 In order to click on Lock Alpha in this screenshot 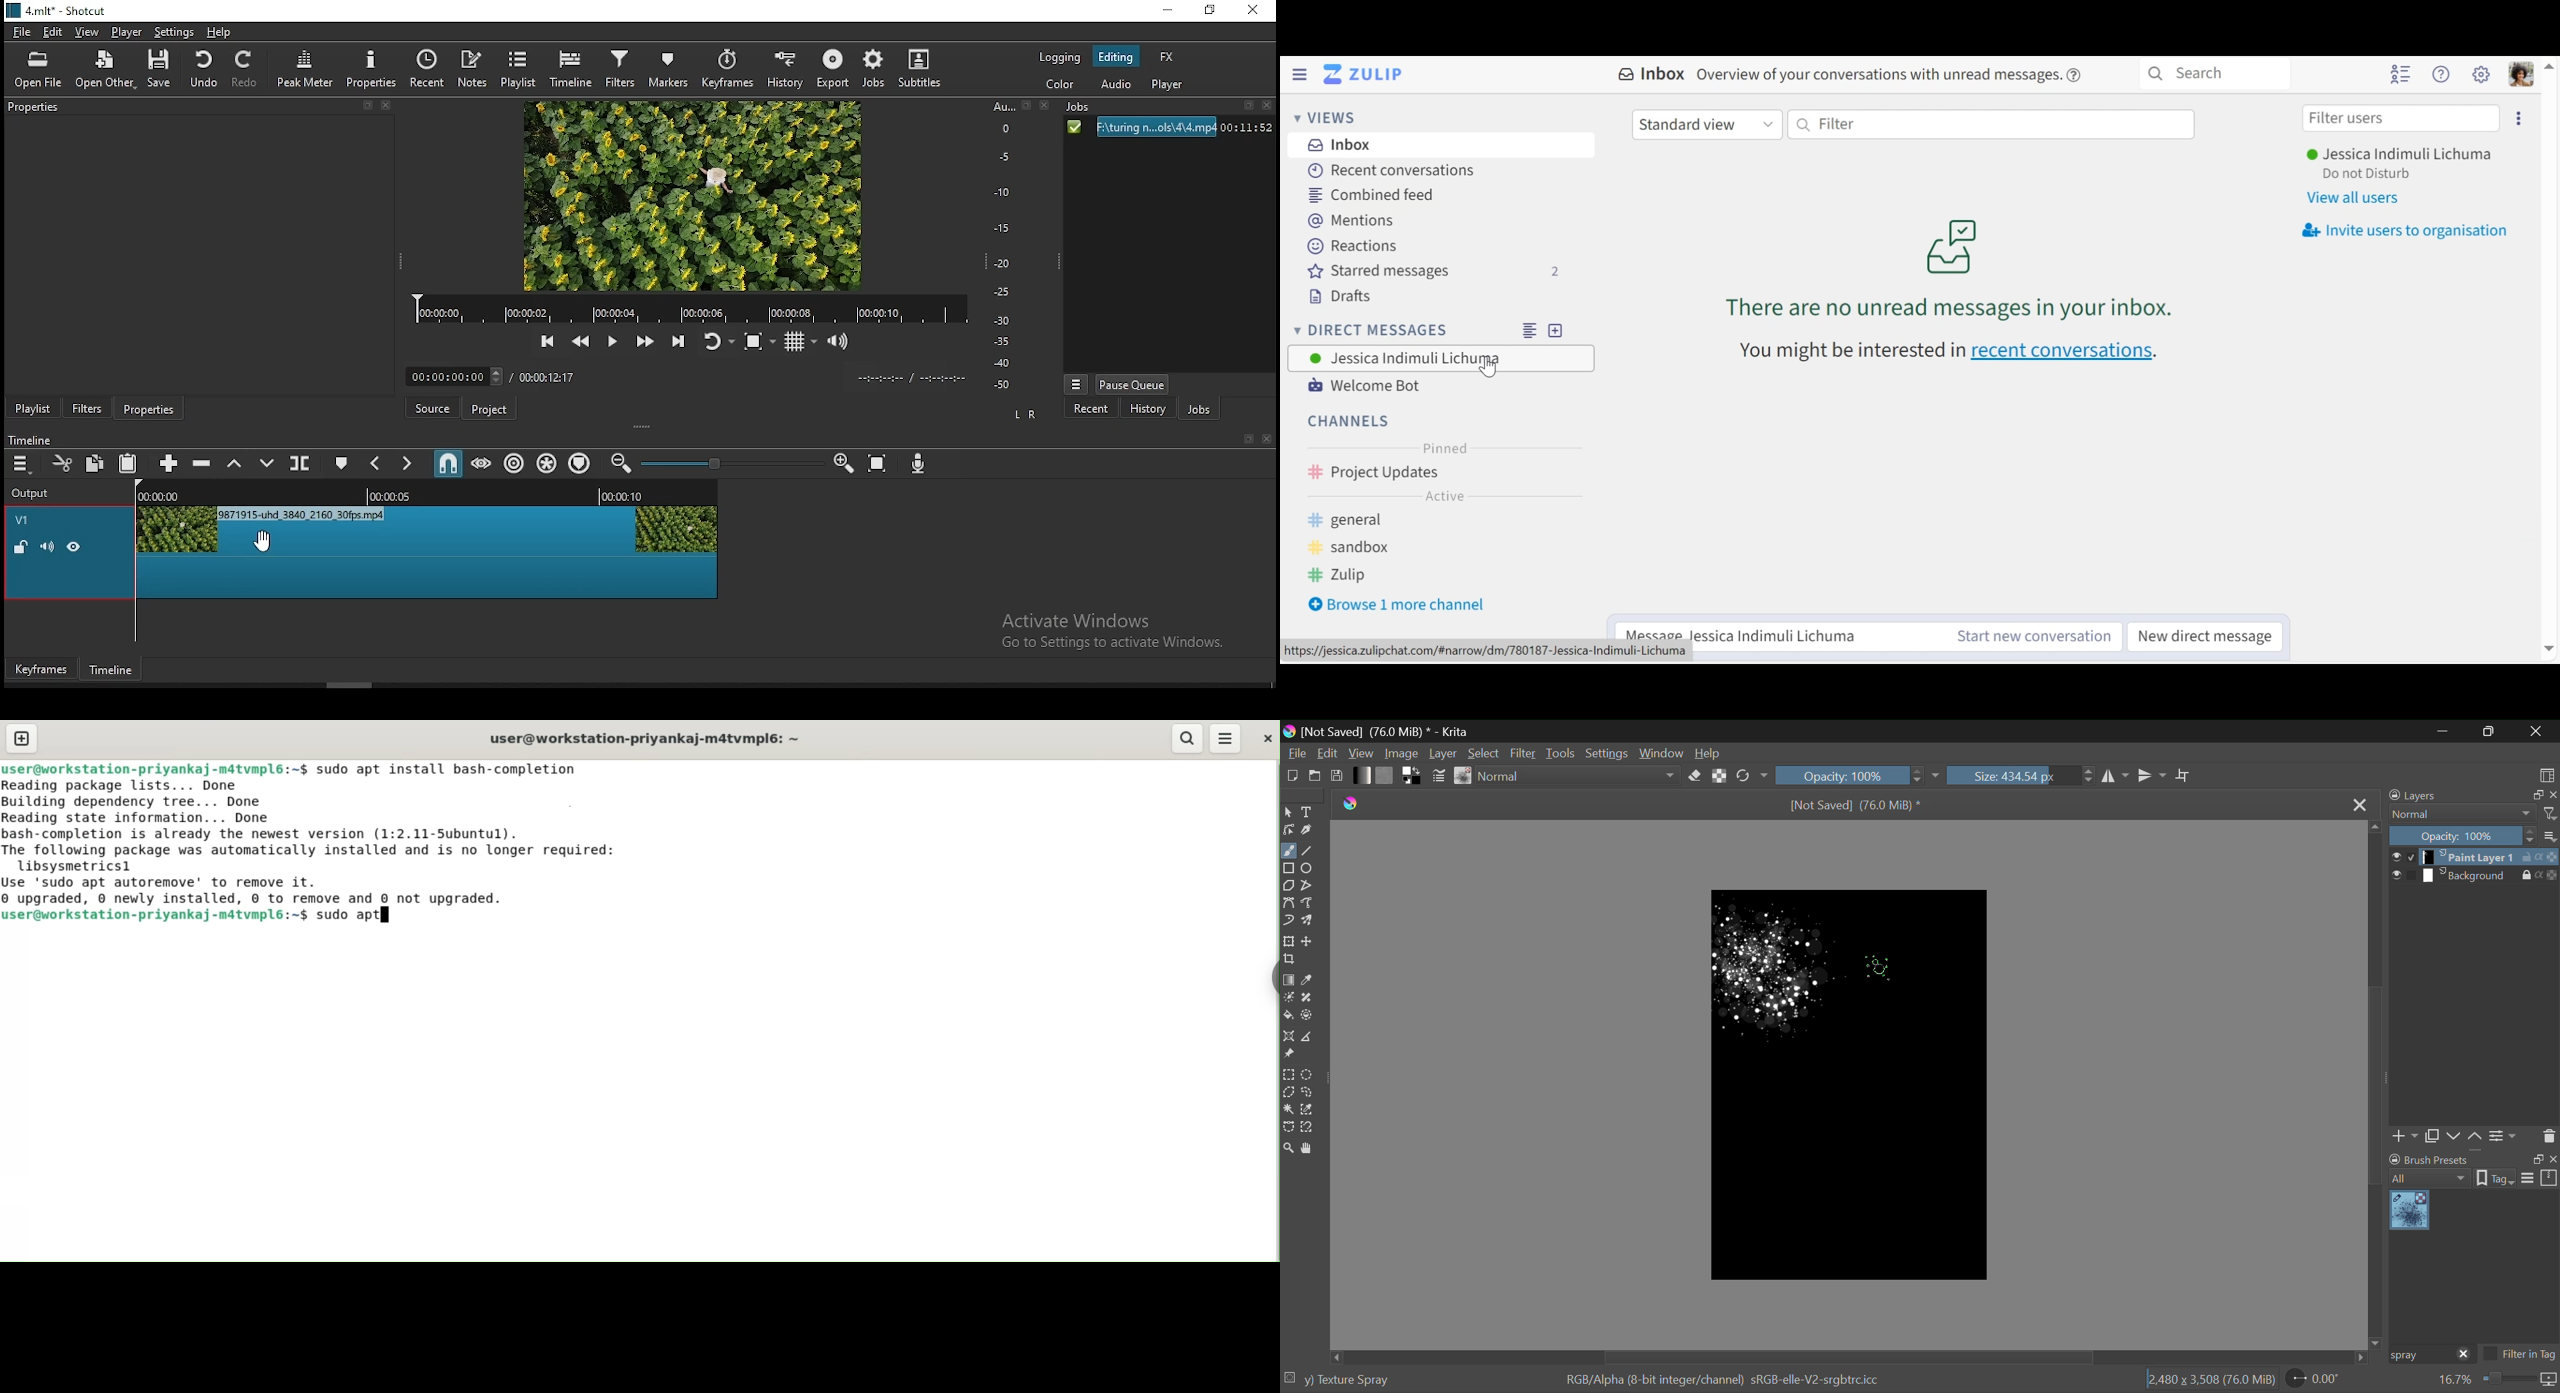, I will do `click(1720, 775)`.